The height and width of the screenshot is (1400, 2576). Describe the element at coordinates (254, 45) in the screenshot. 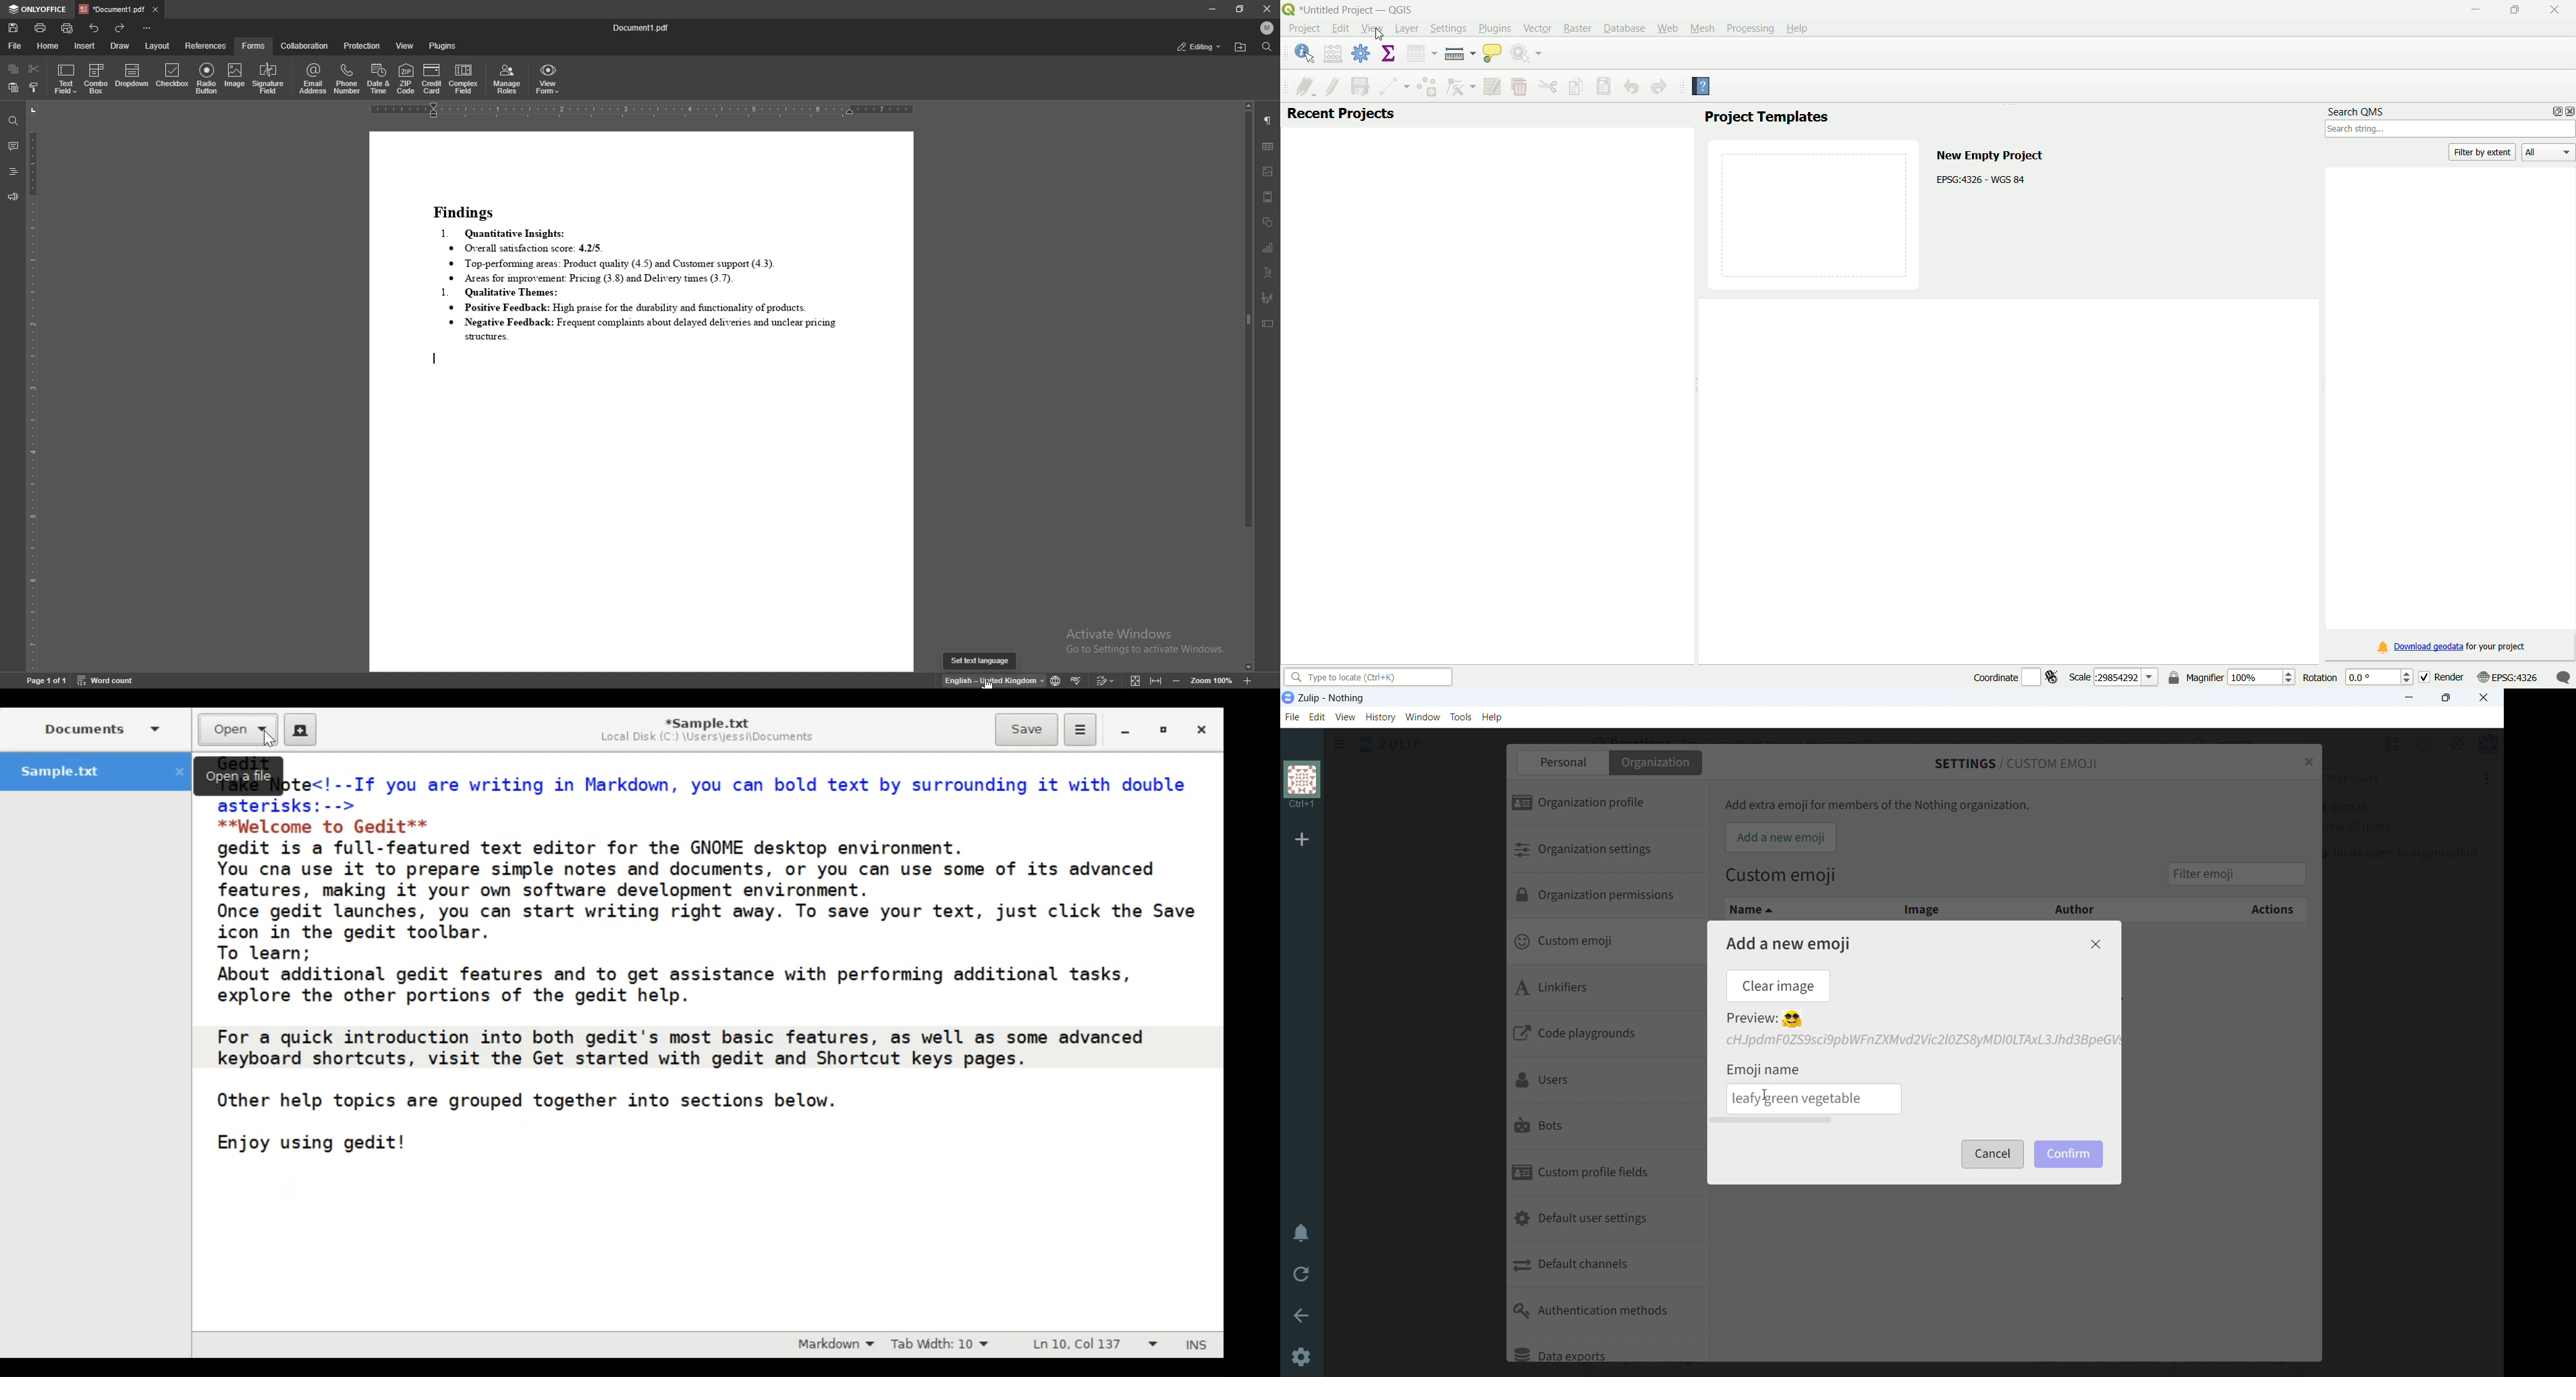

I see `forms` at that location.